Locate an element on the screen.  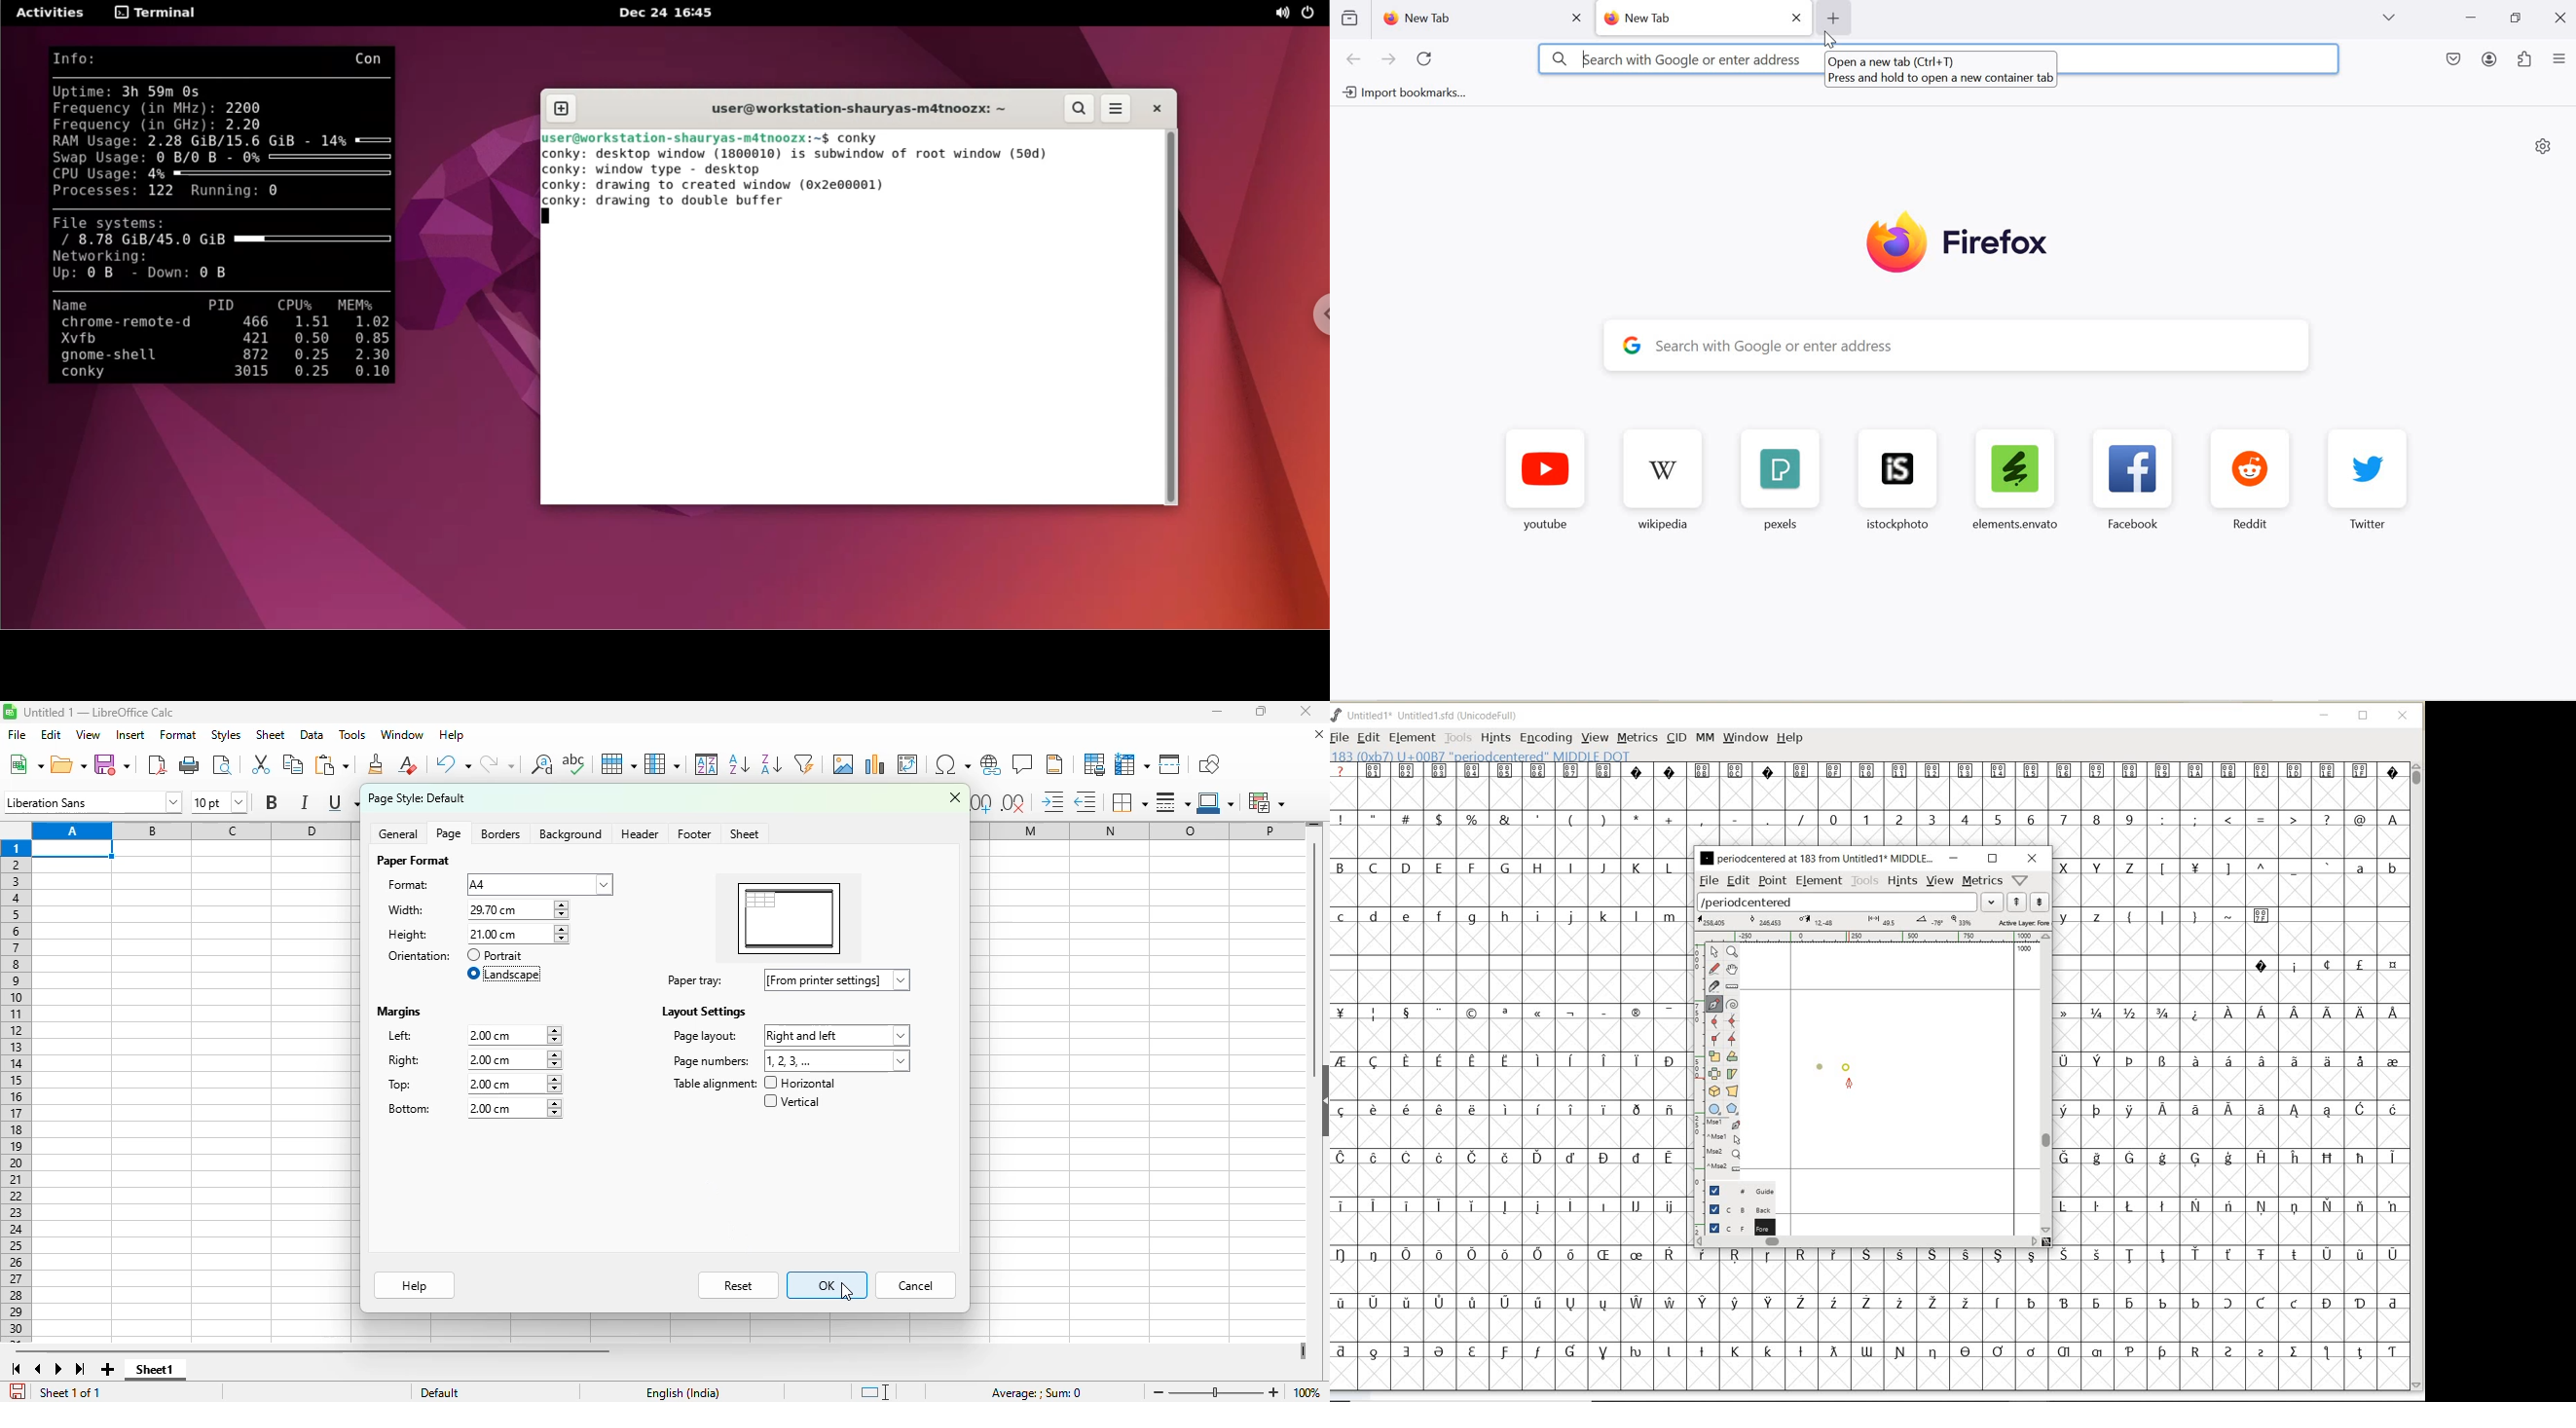
list all tabs is located at coordinates (2388, 18).